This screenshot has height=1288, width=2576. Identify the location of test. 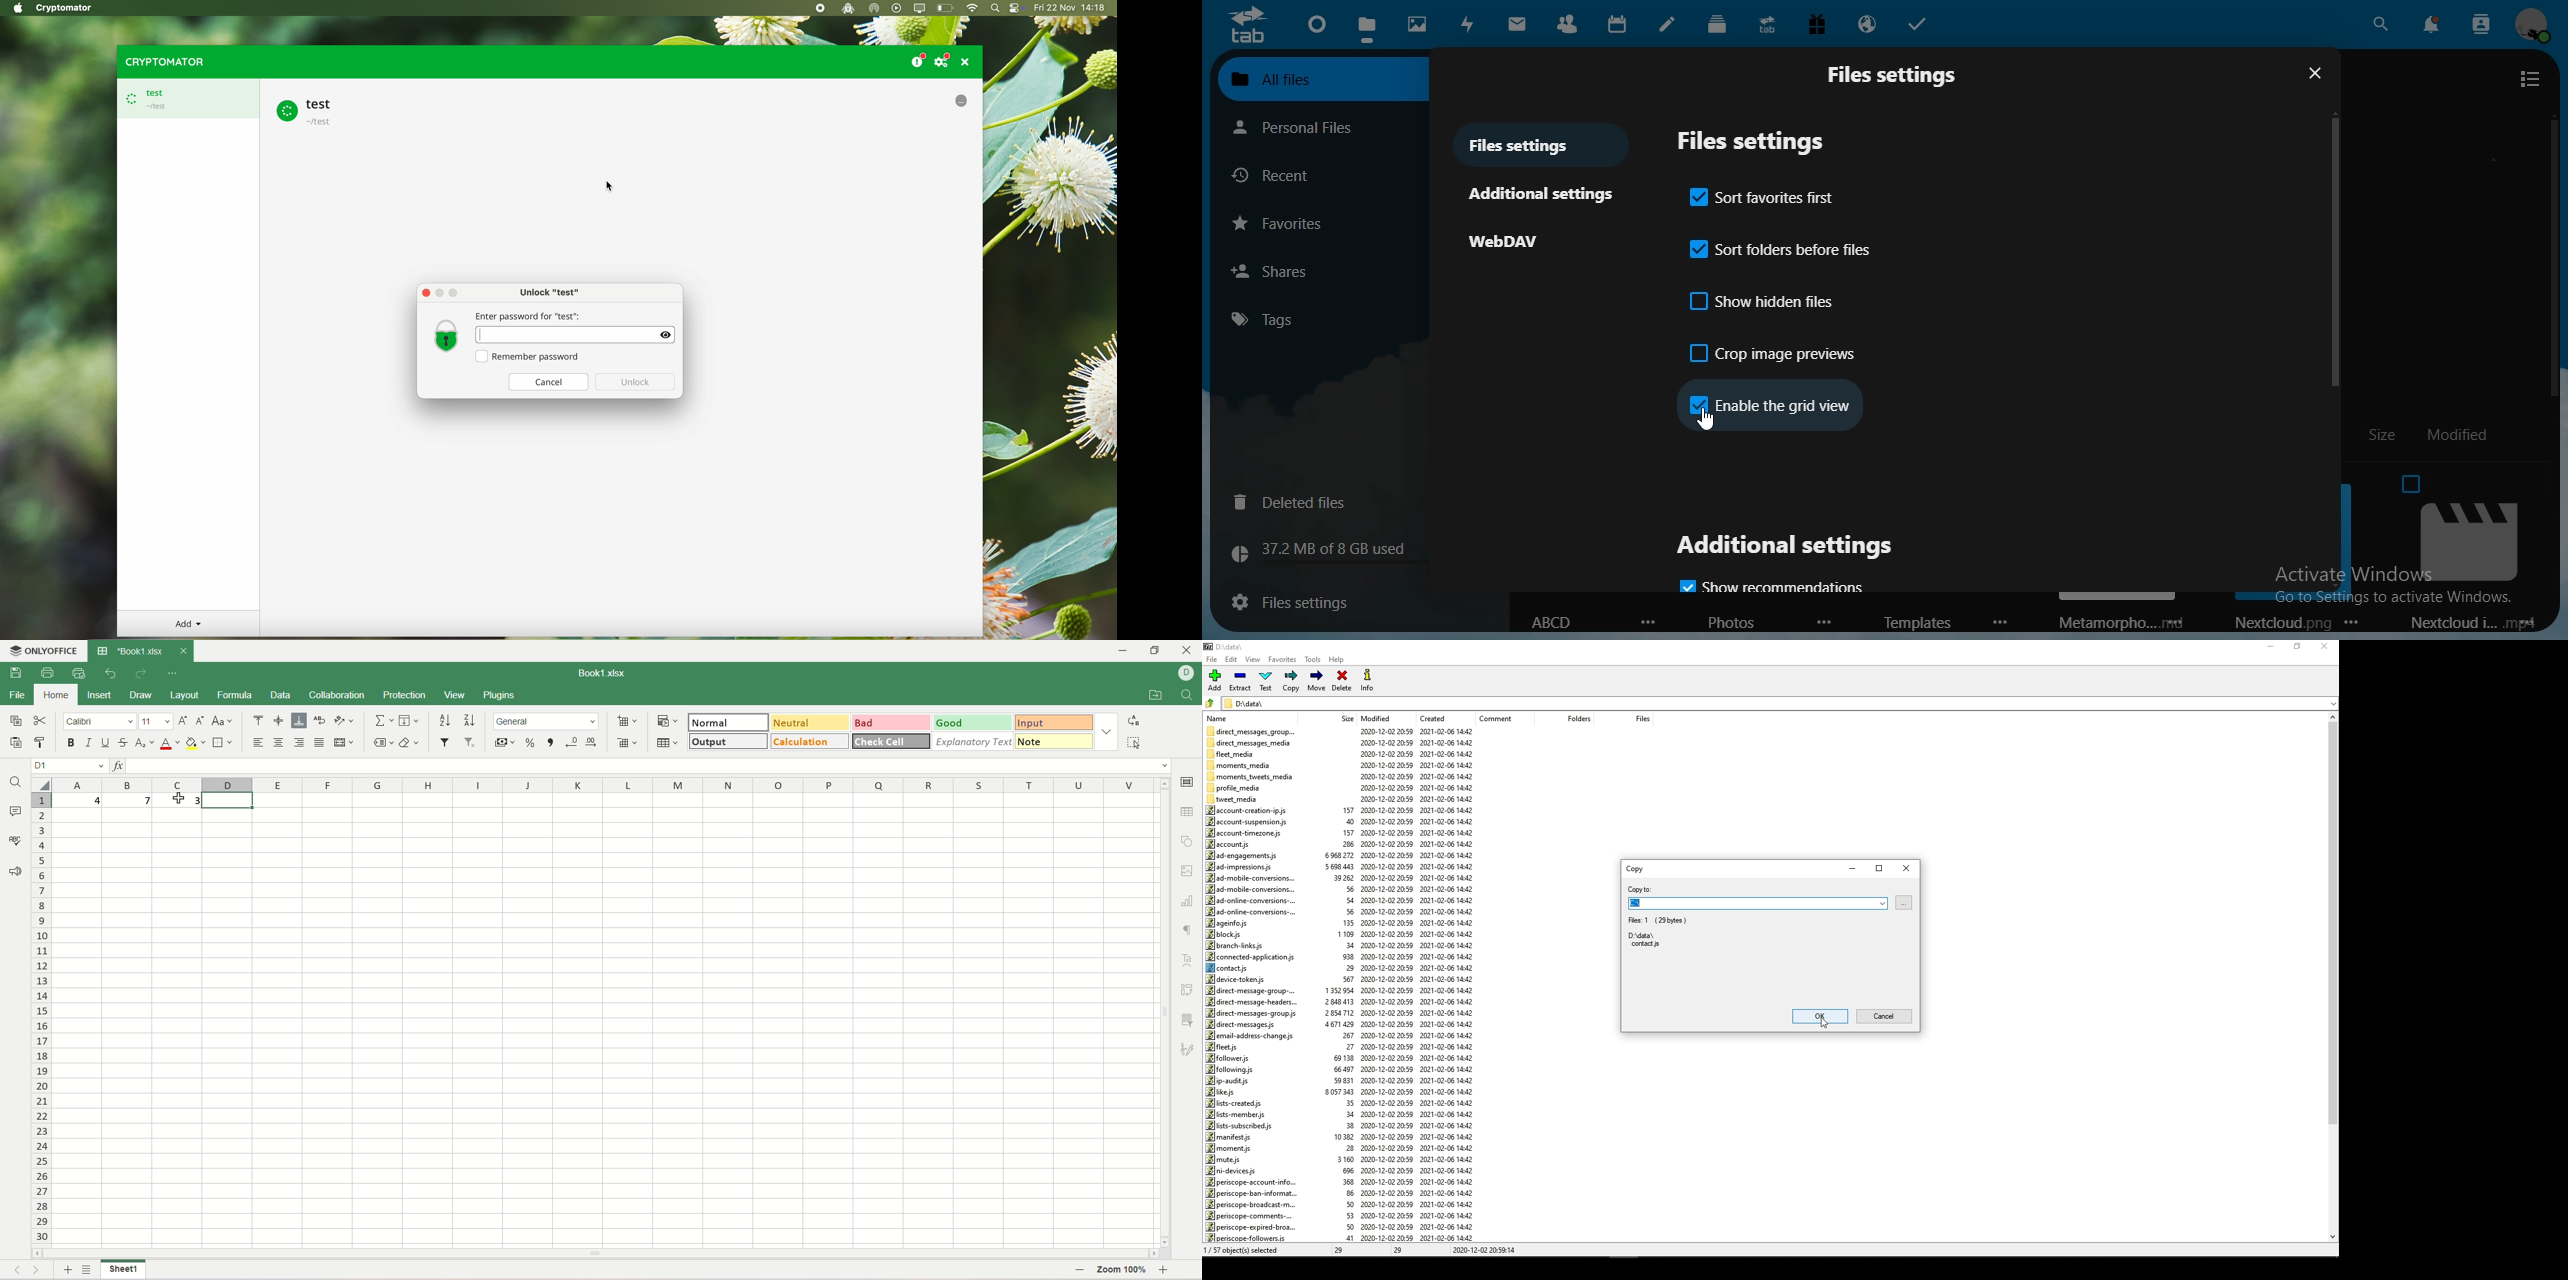
(186, 99).